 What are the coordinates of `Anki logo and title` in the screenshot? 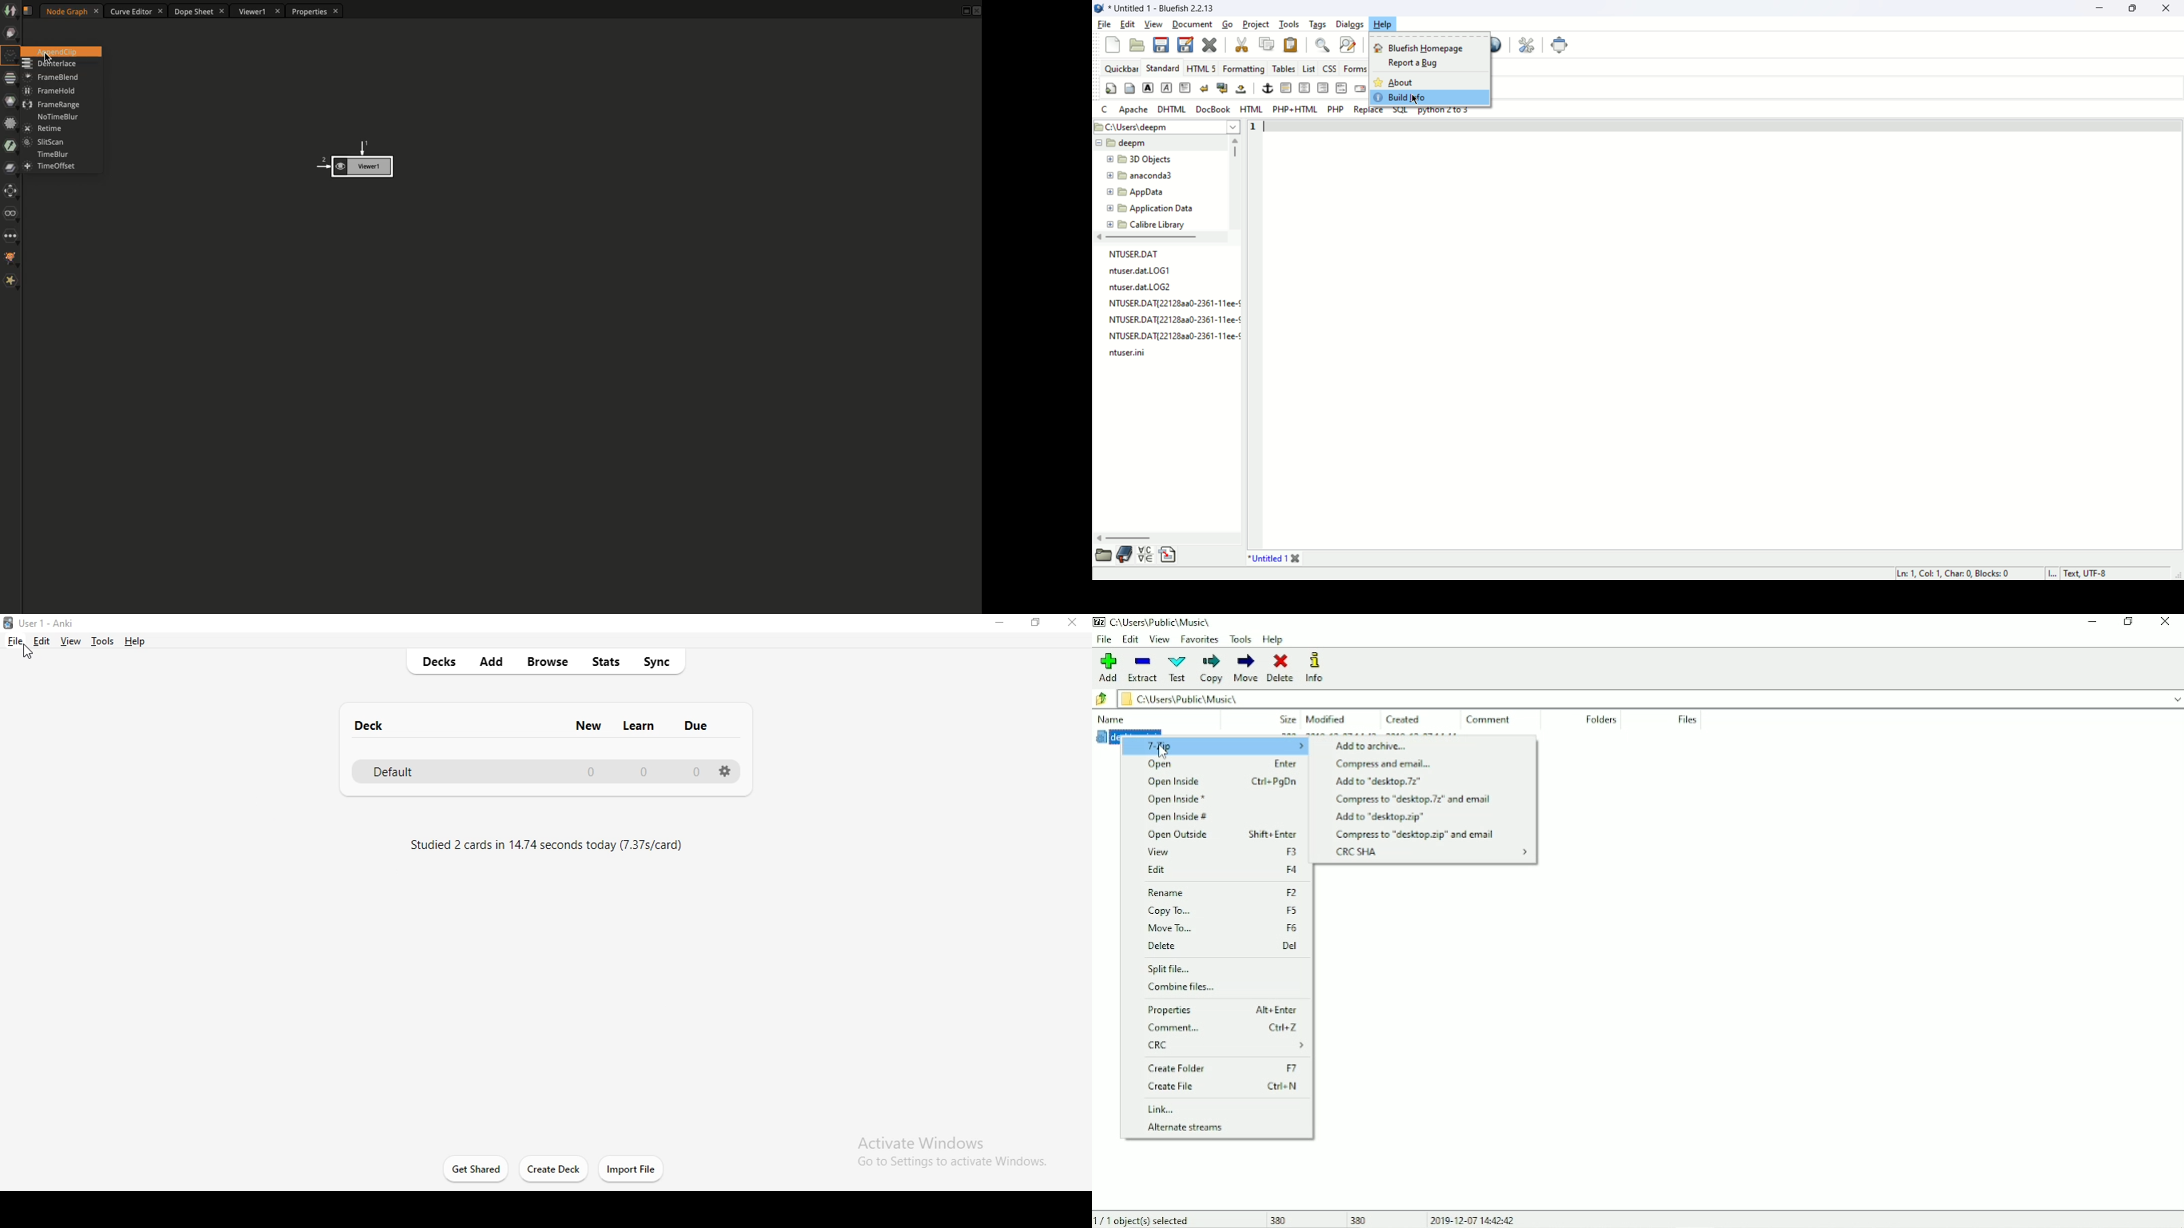 It's located at (47, 620).